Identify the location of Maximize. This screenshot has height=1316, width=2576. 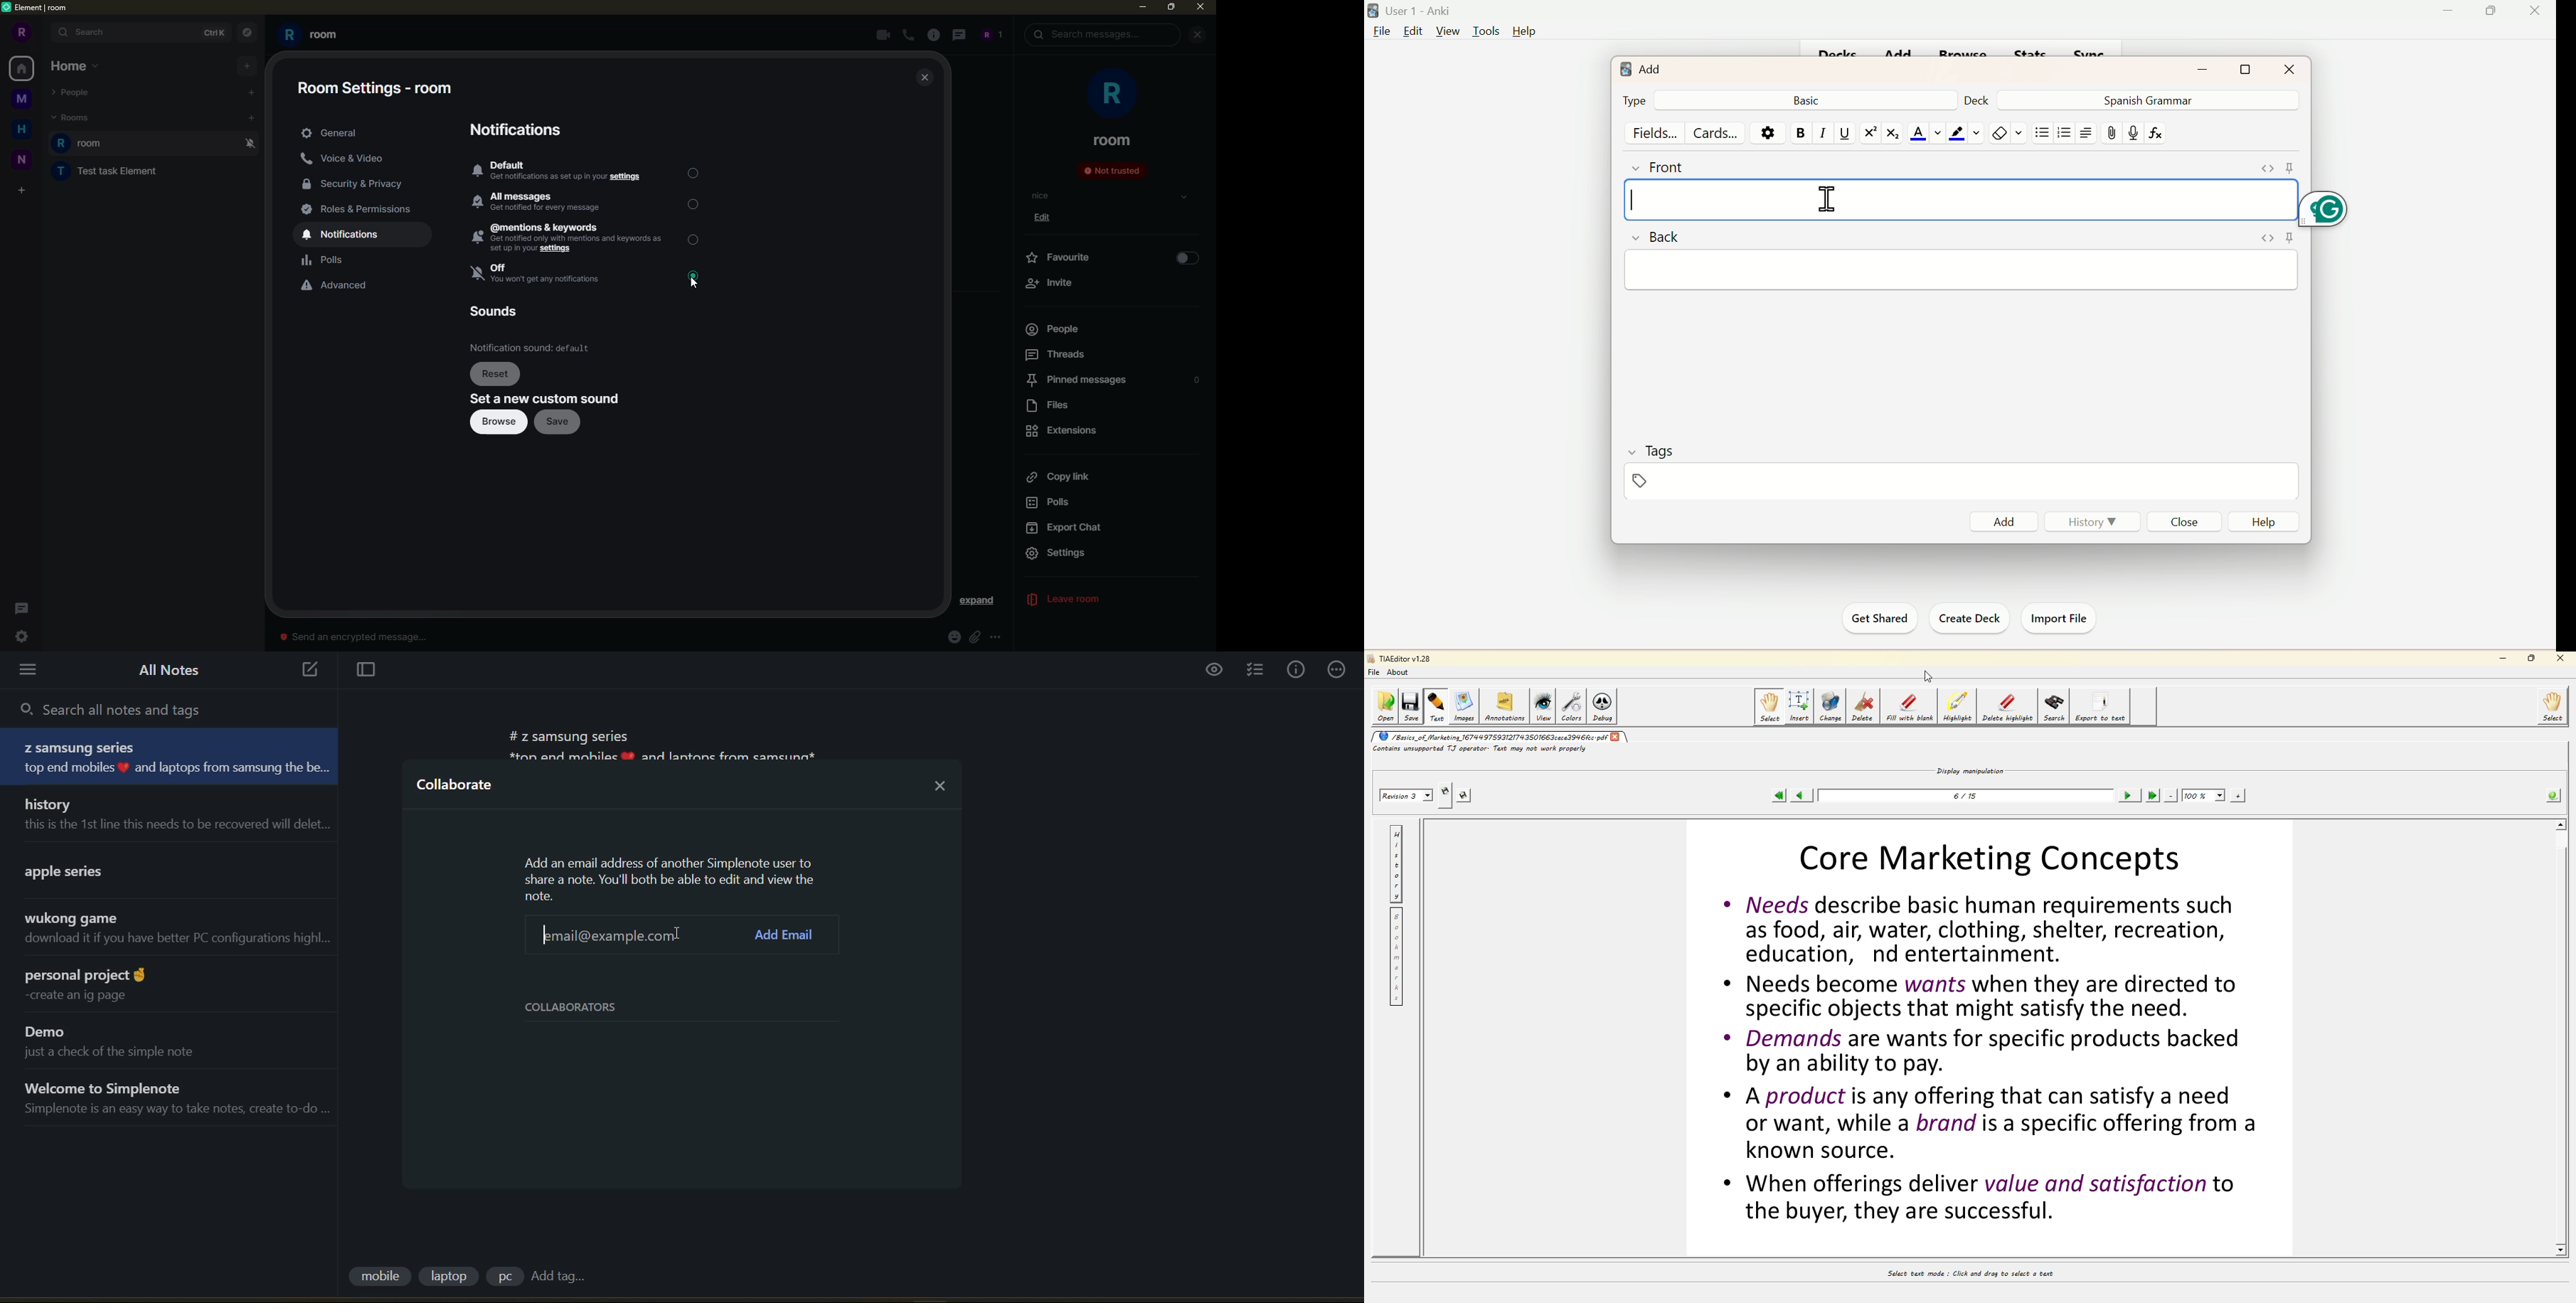
(2247, 69).